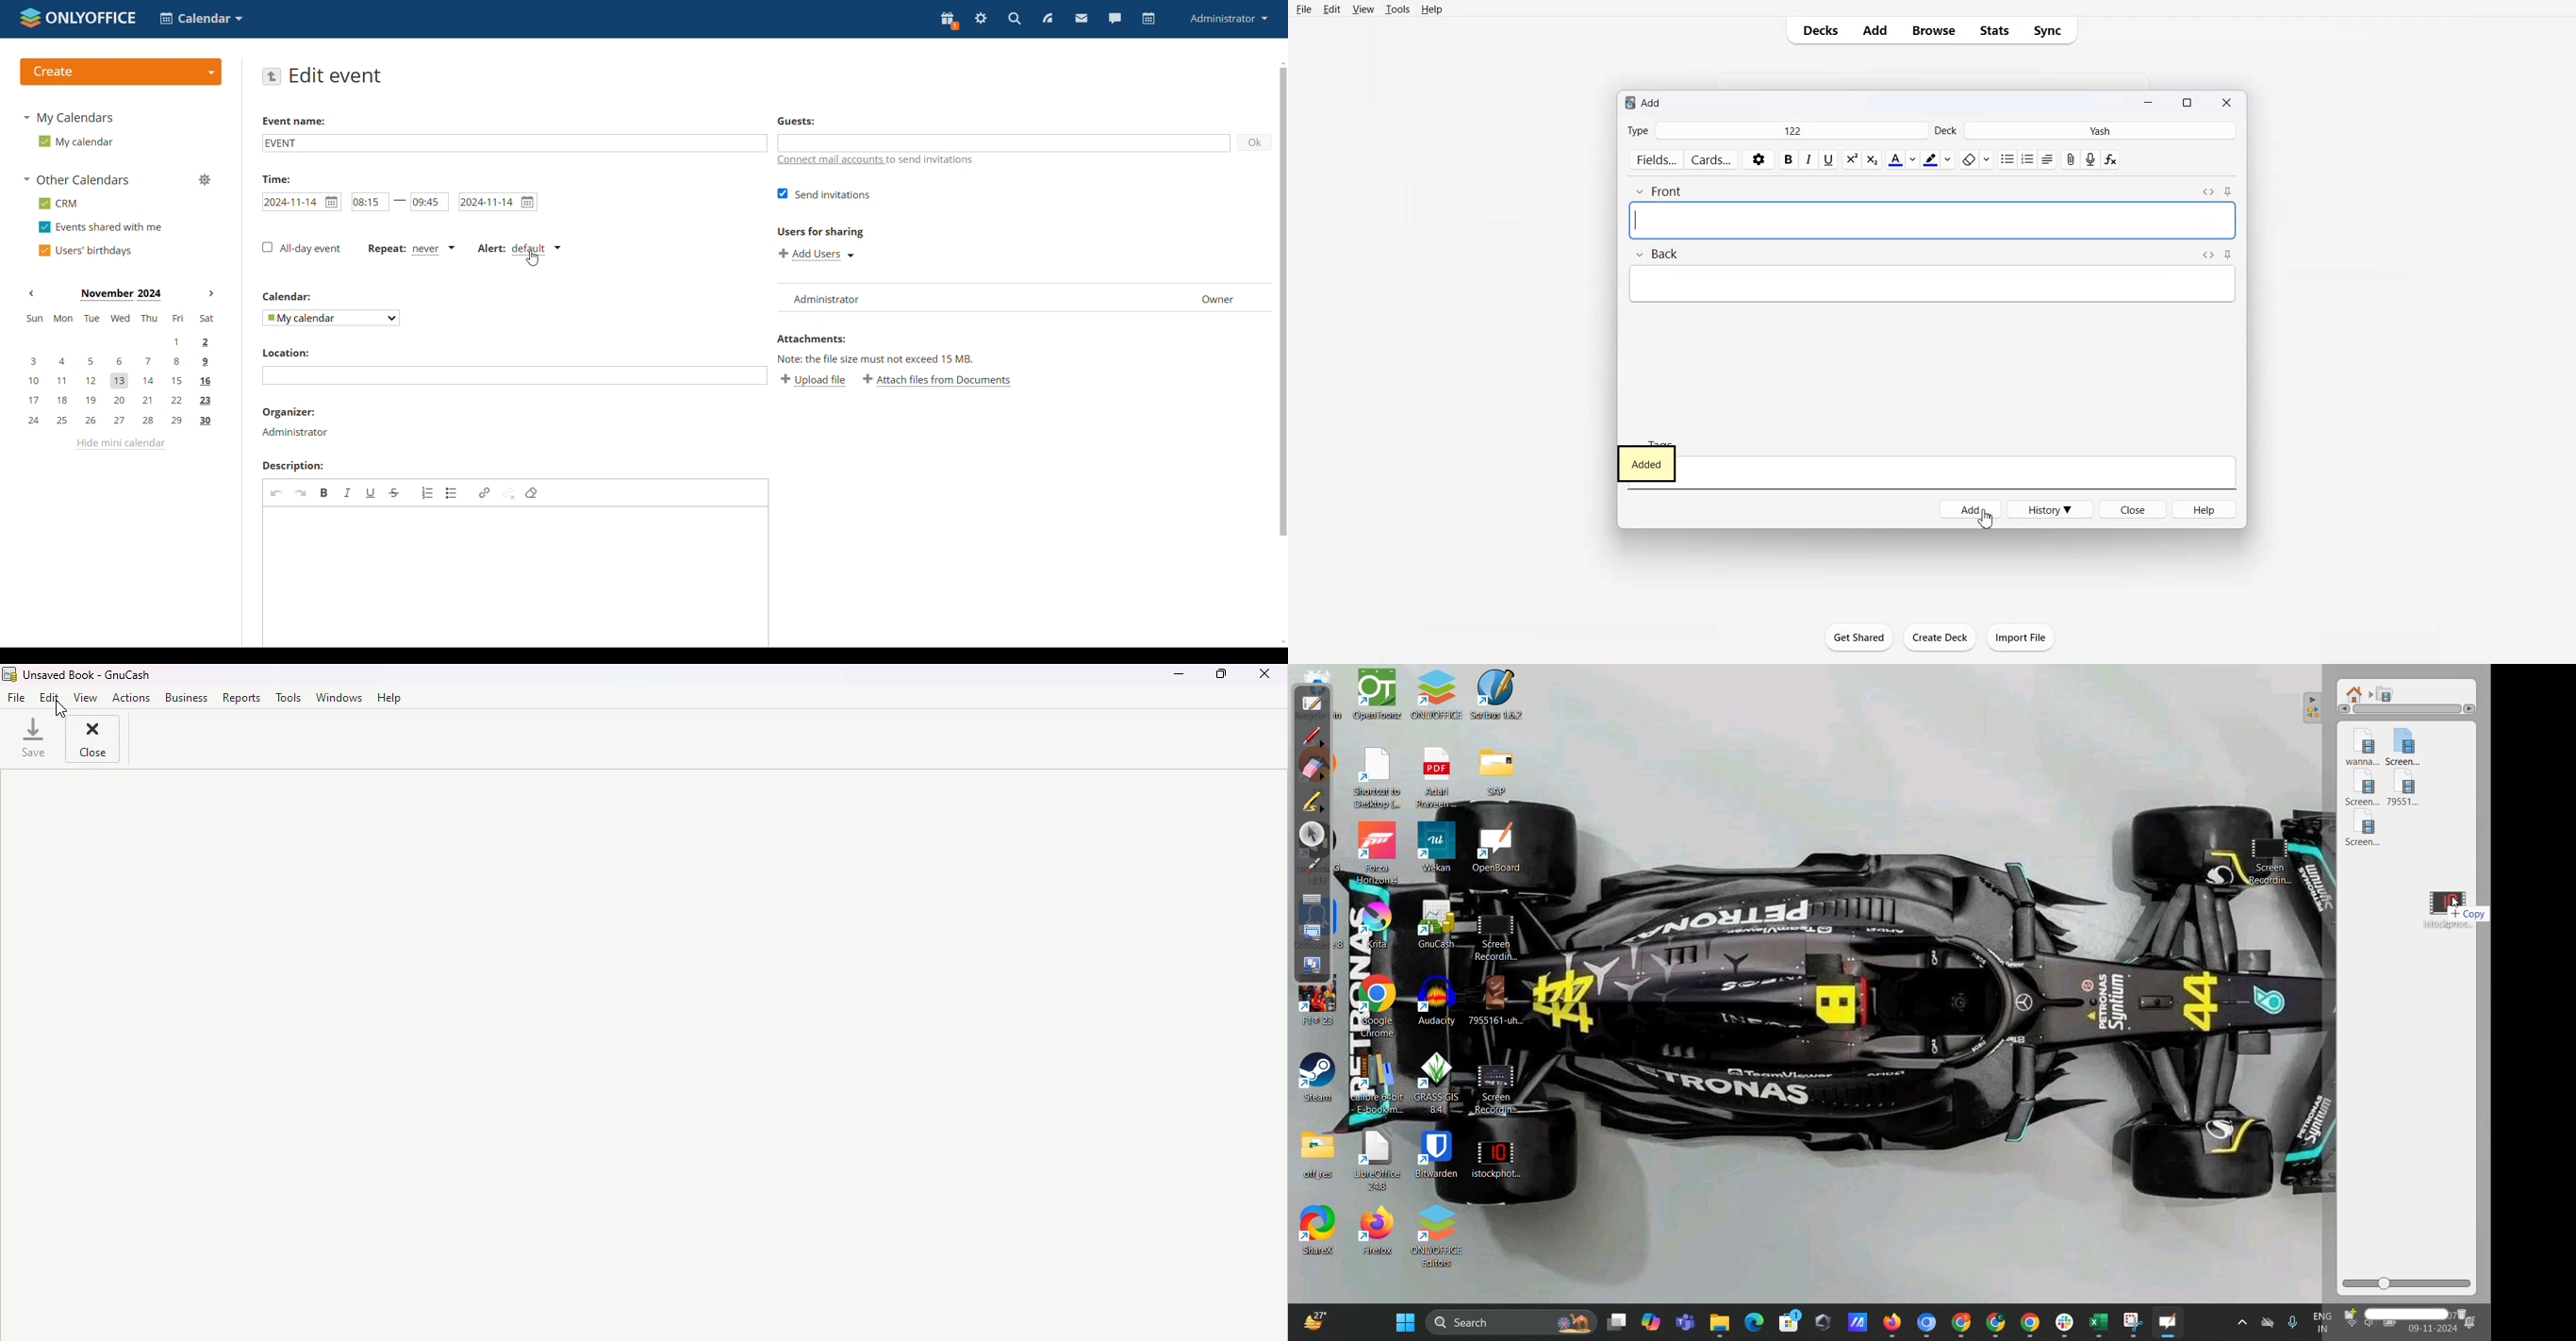  I want to click on Toggle Sticky, so click(2229, 193).